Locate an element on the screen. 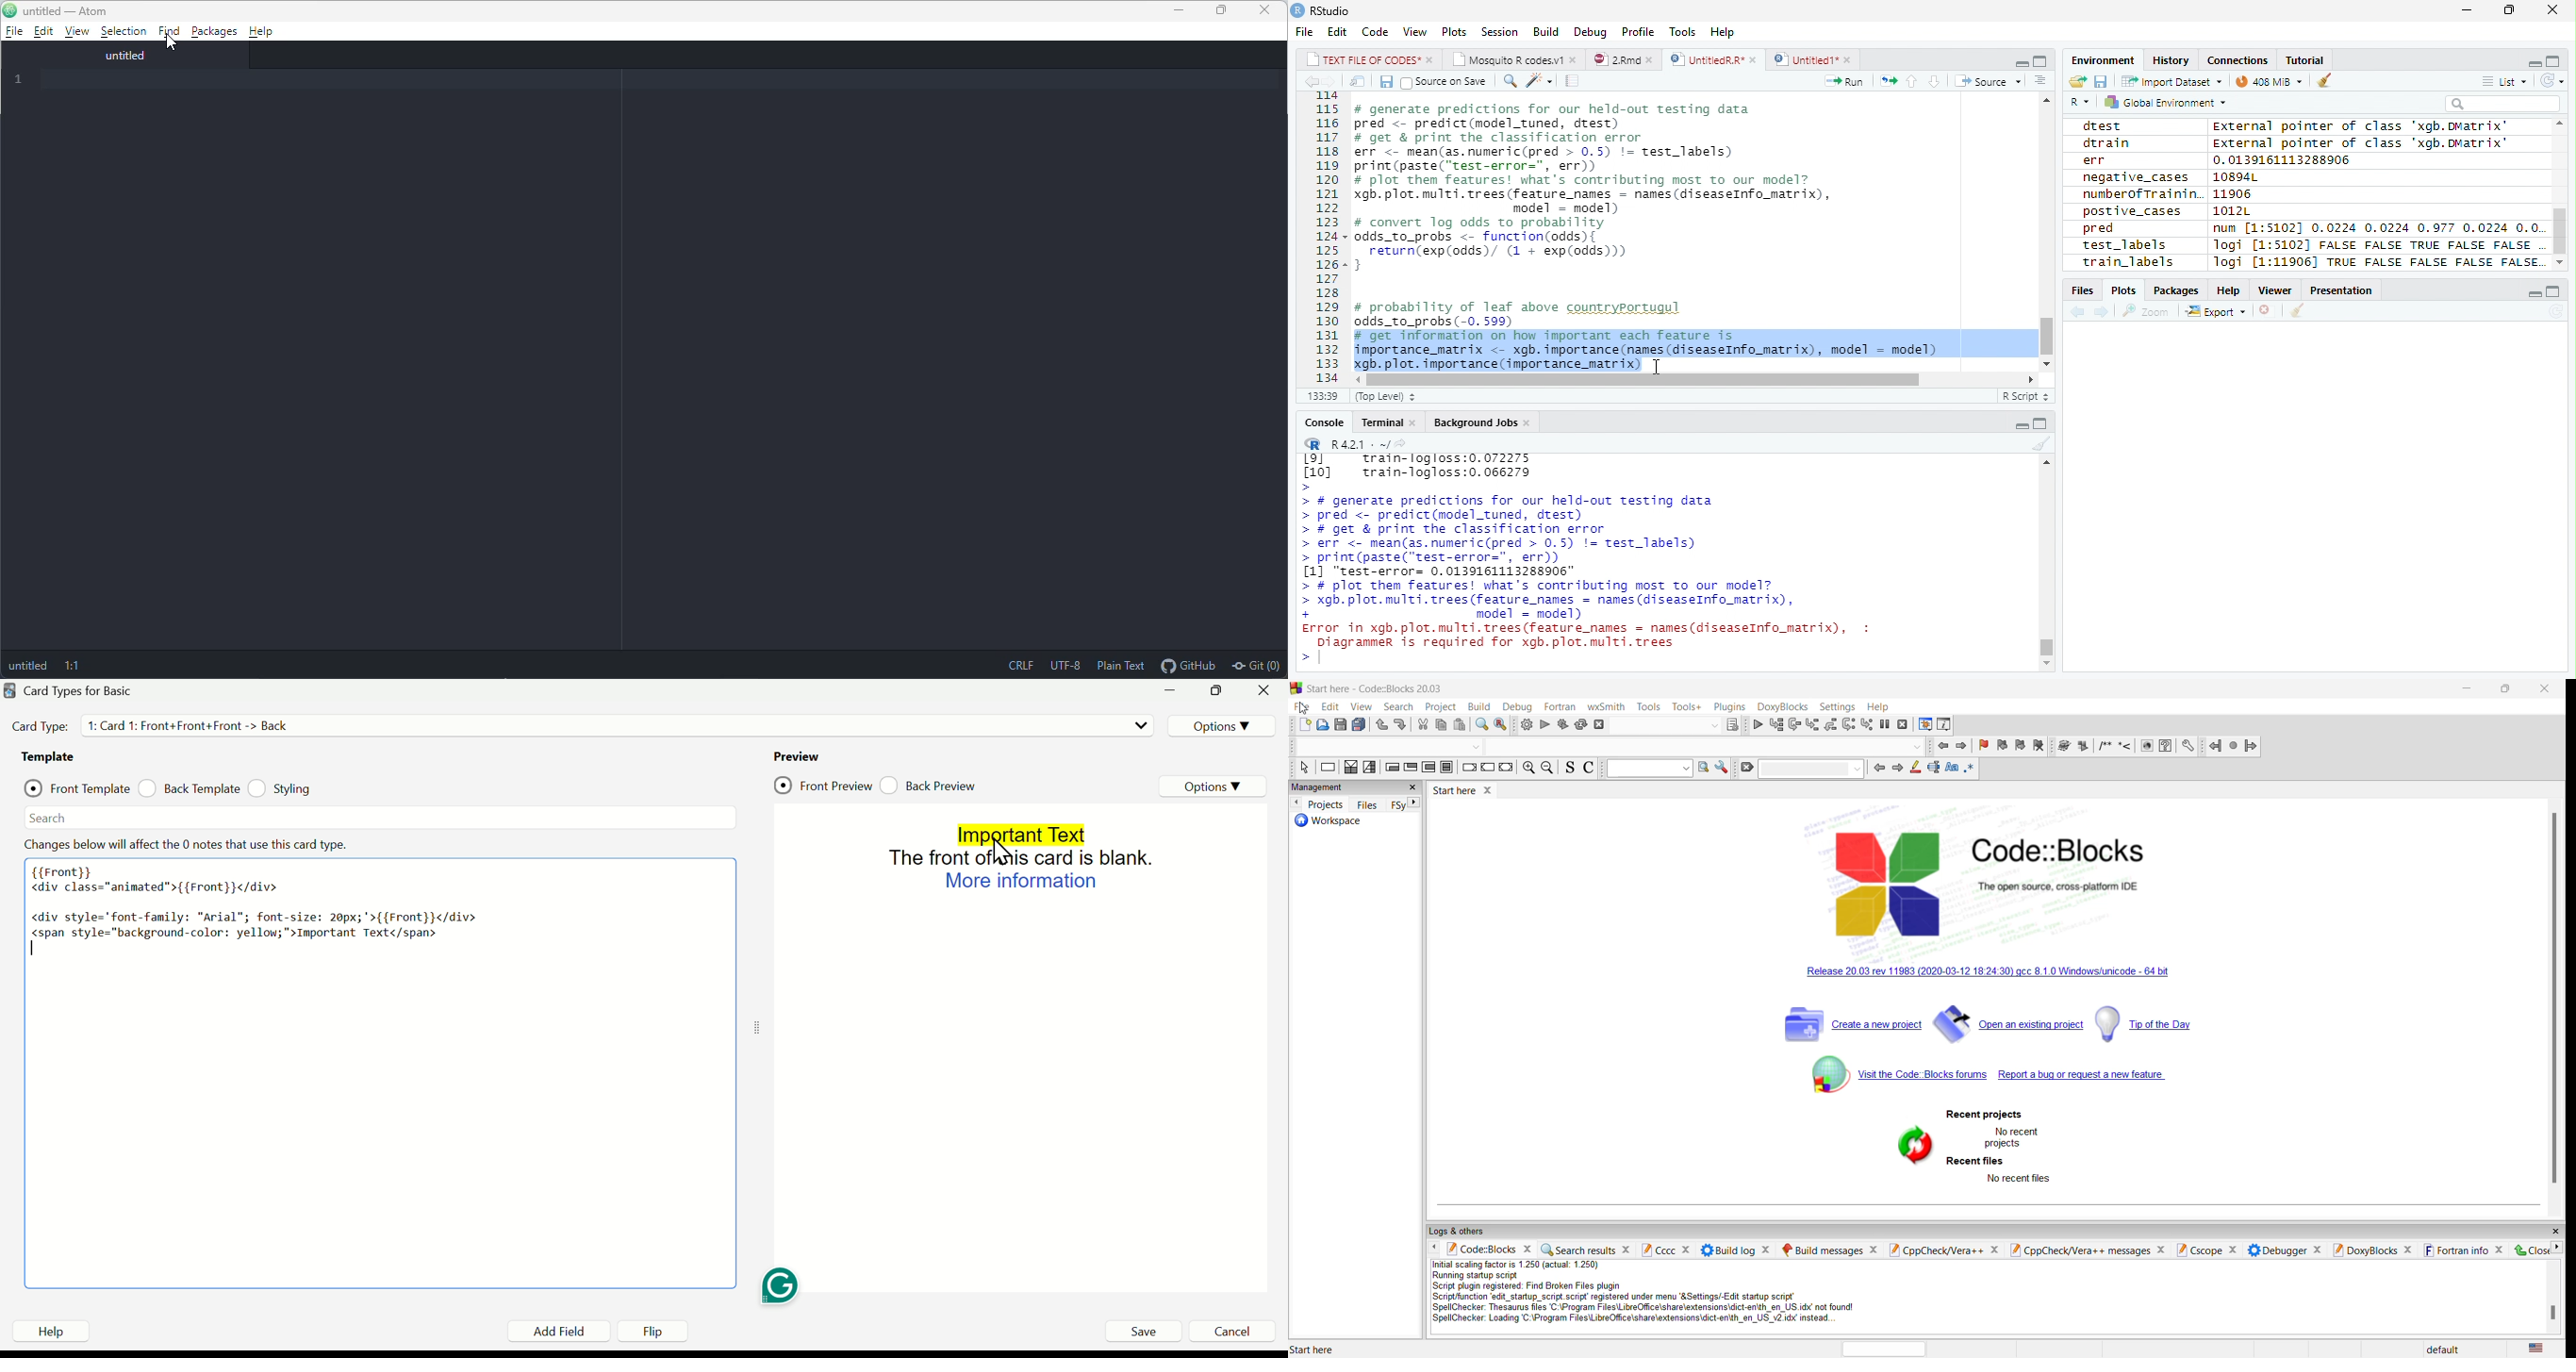 Image resolution: width=2576 pixels, height=1372 pixels. next is located at coordinates (1896, 769).